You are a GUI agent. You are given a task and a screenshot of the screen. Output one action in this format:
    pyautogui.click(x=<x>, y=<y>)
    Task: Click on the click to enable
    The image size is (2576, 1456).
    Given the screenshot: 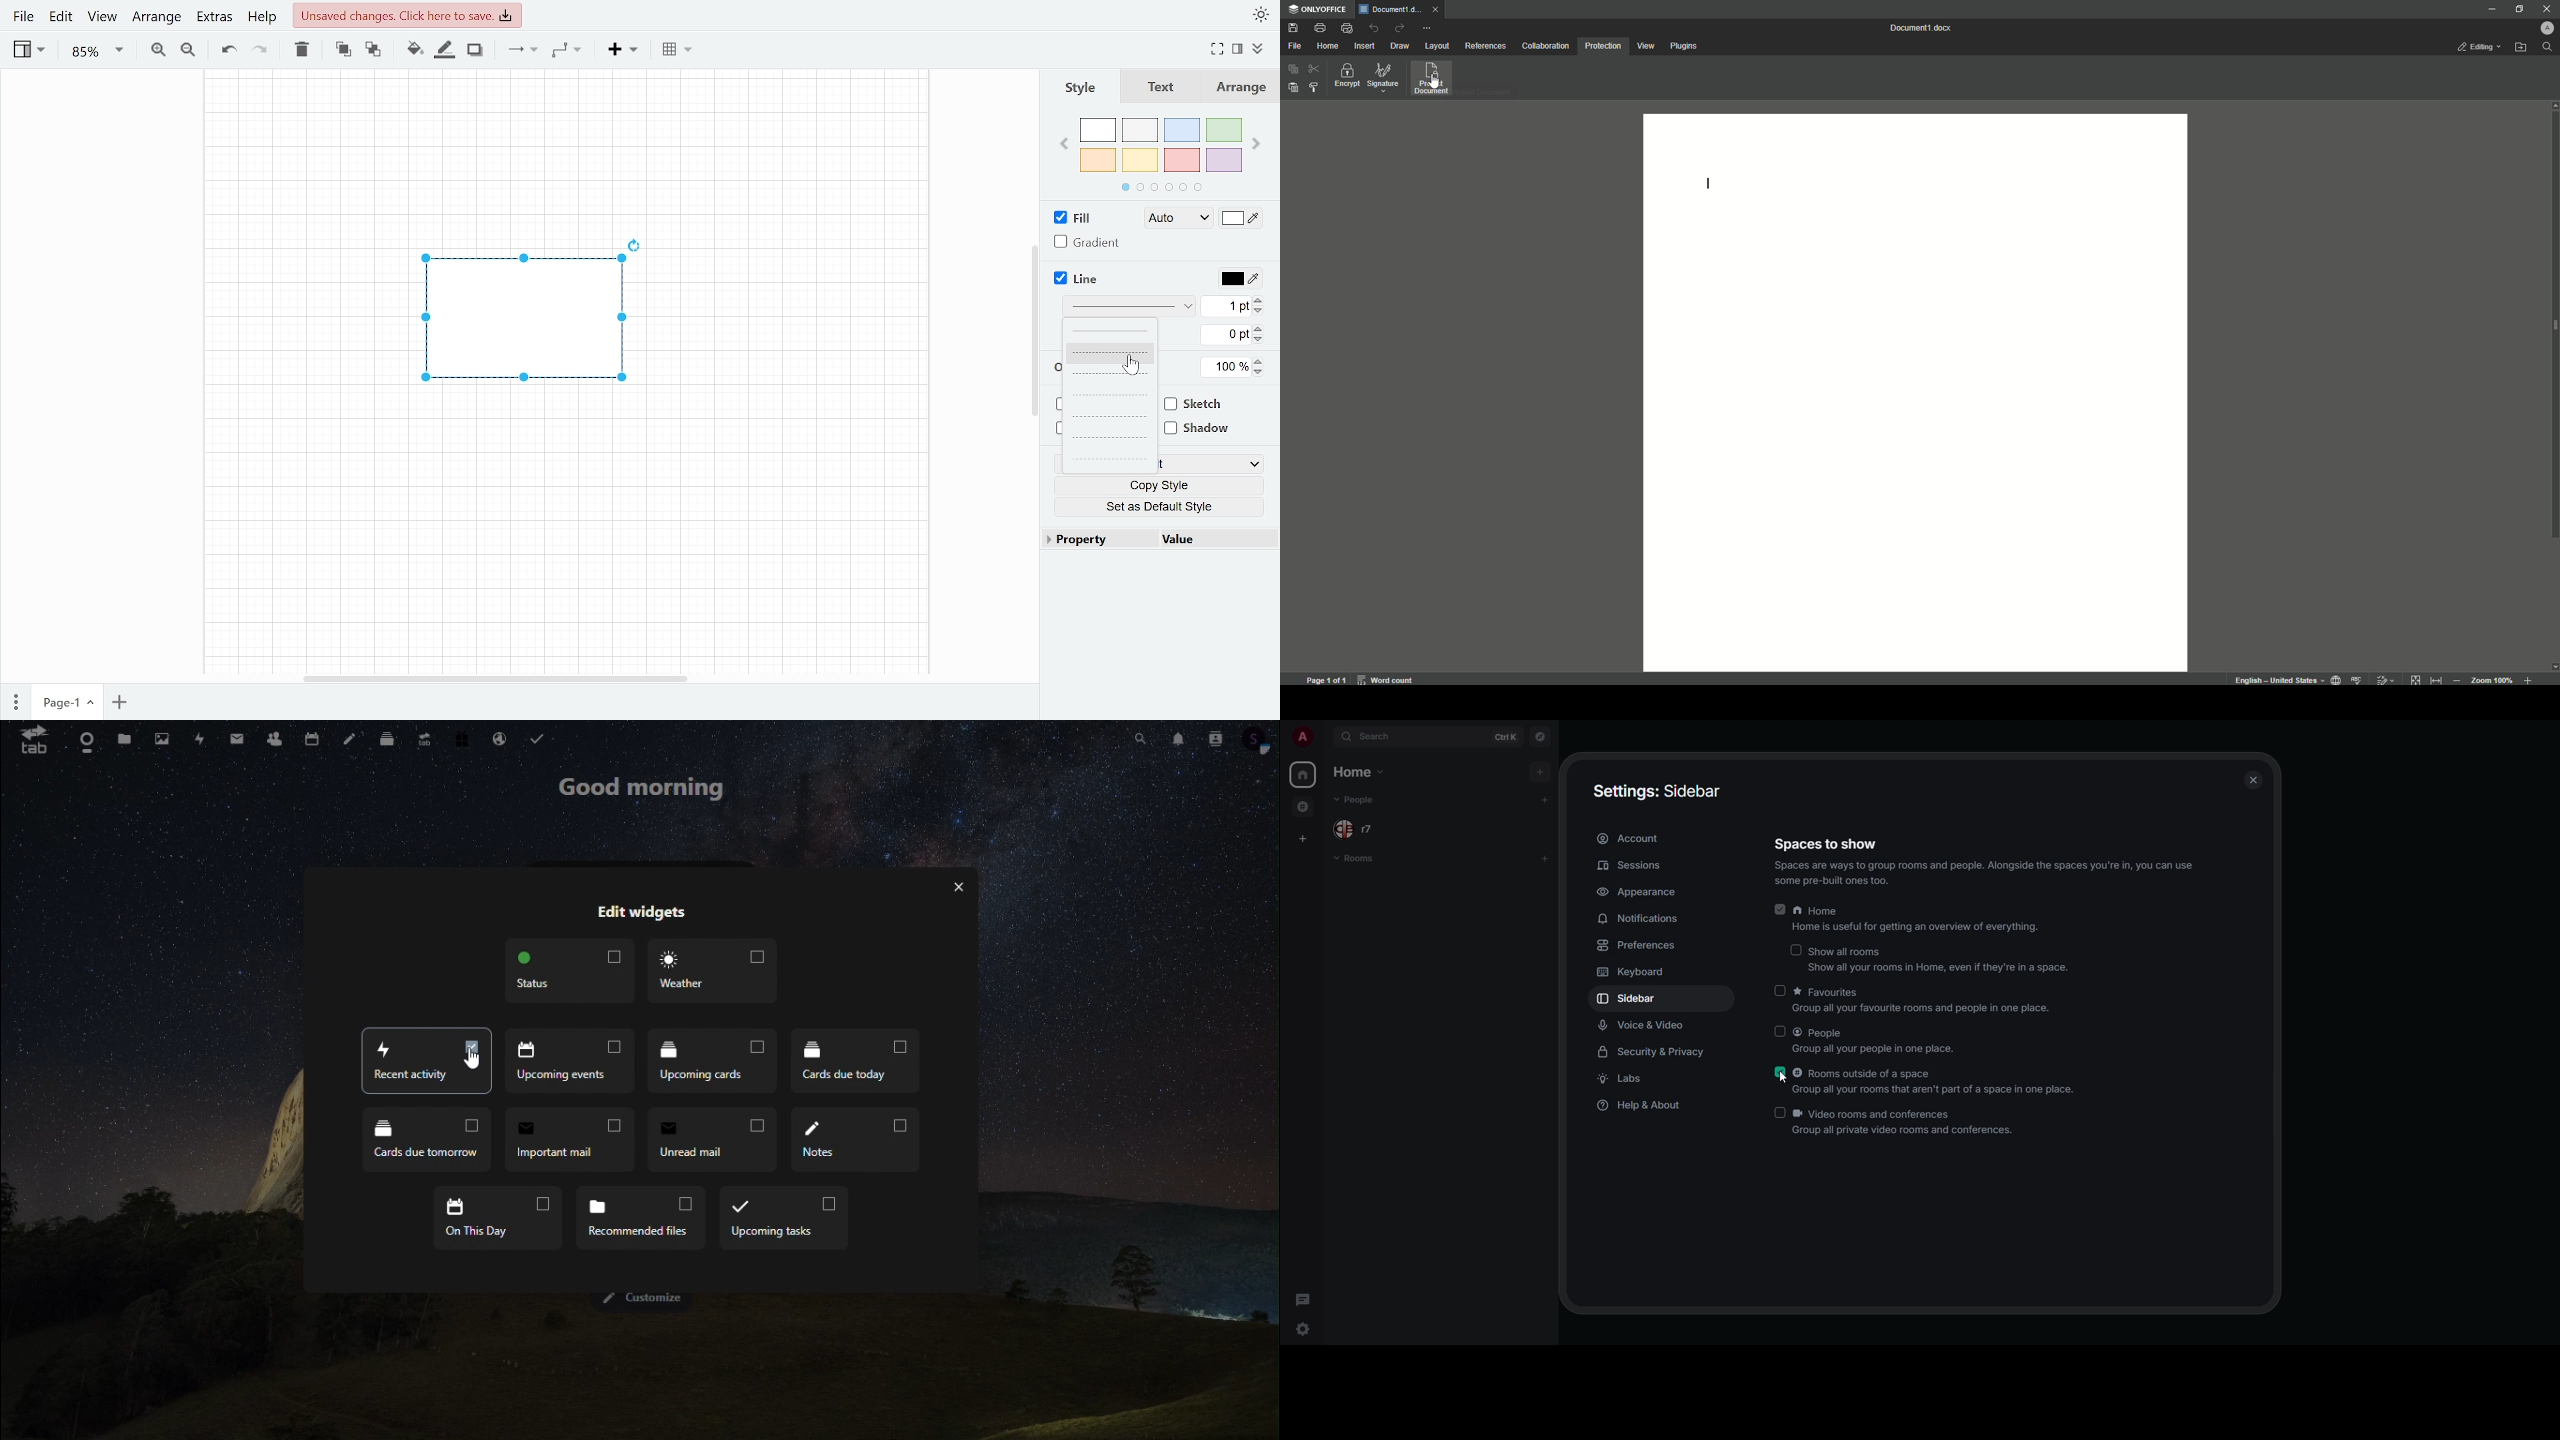 What is the action you would take?
    pyautogui.click(x=1793, y=949)
    